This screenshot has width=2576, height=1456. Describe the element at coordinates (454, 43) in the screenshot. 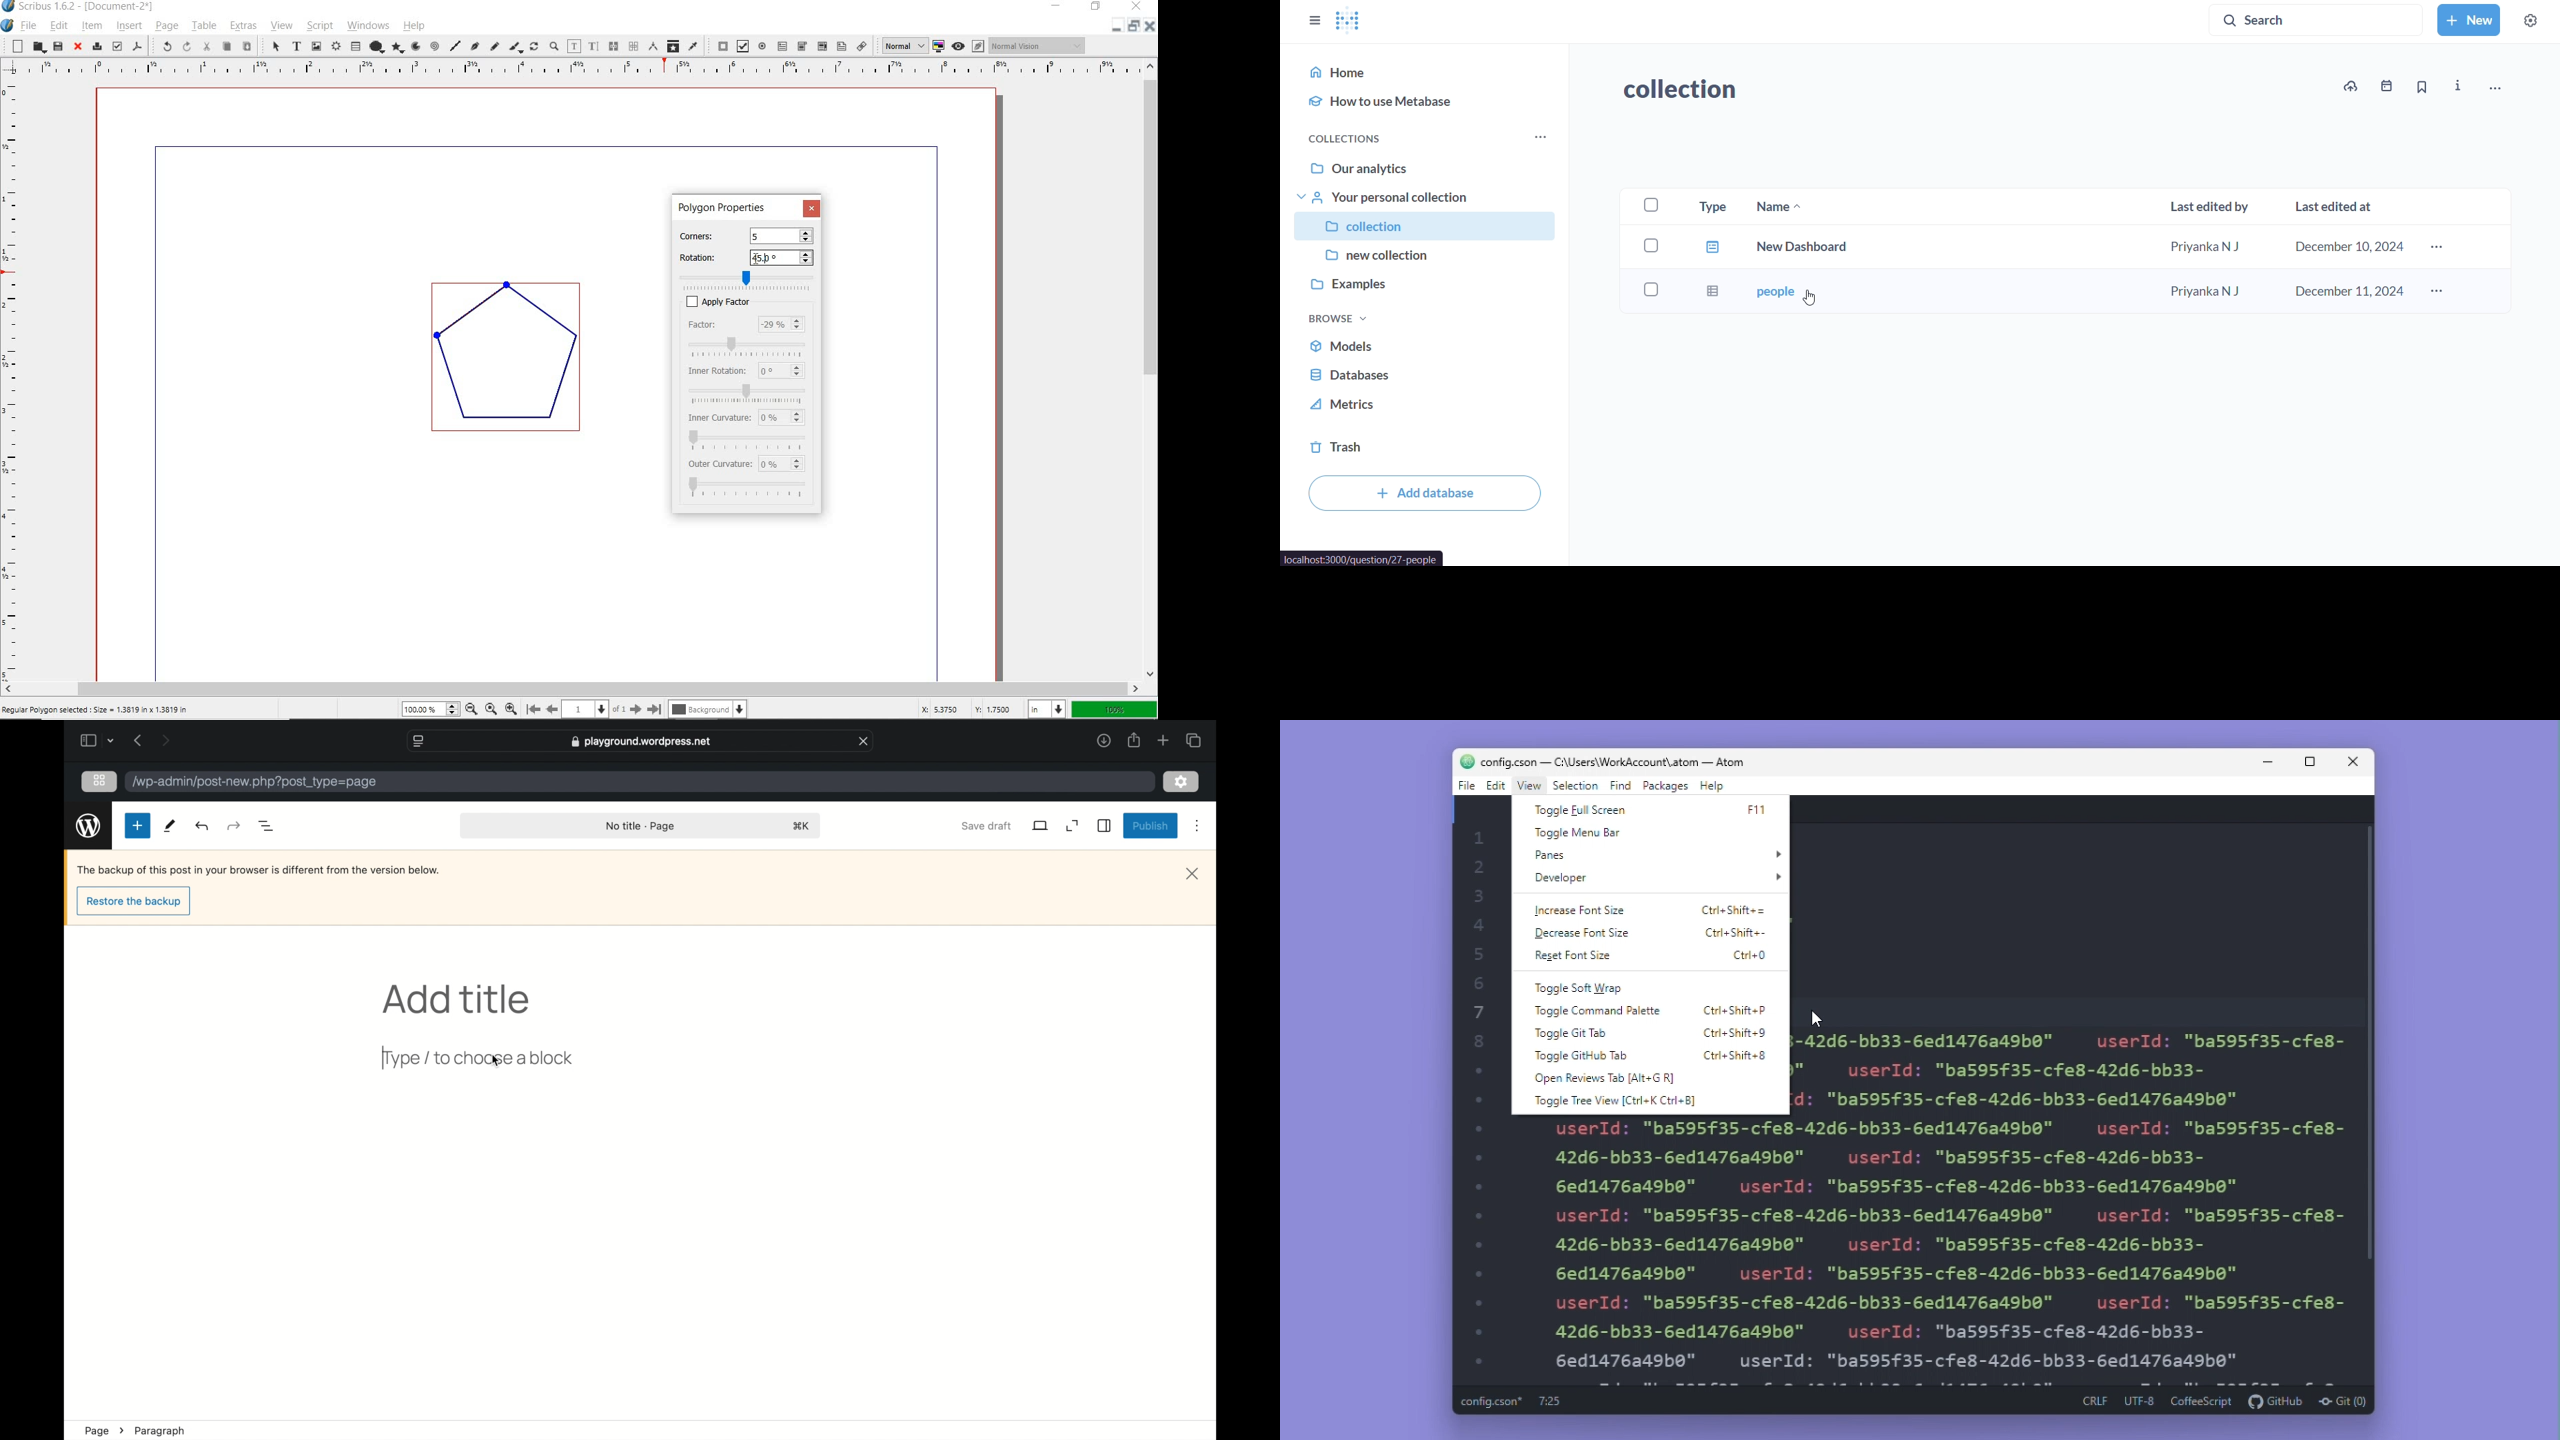

I see `line` at that location.